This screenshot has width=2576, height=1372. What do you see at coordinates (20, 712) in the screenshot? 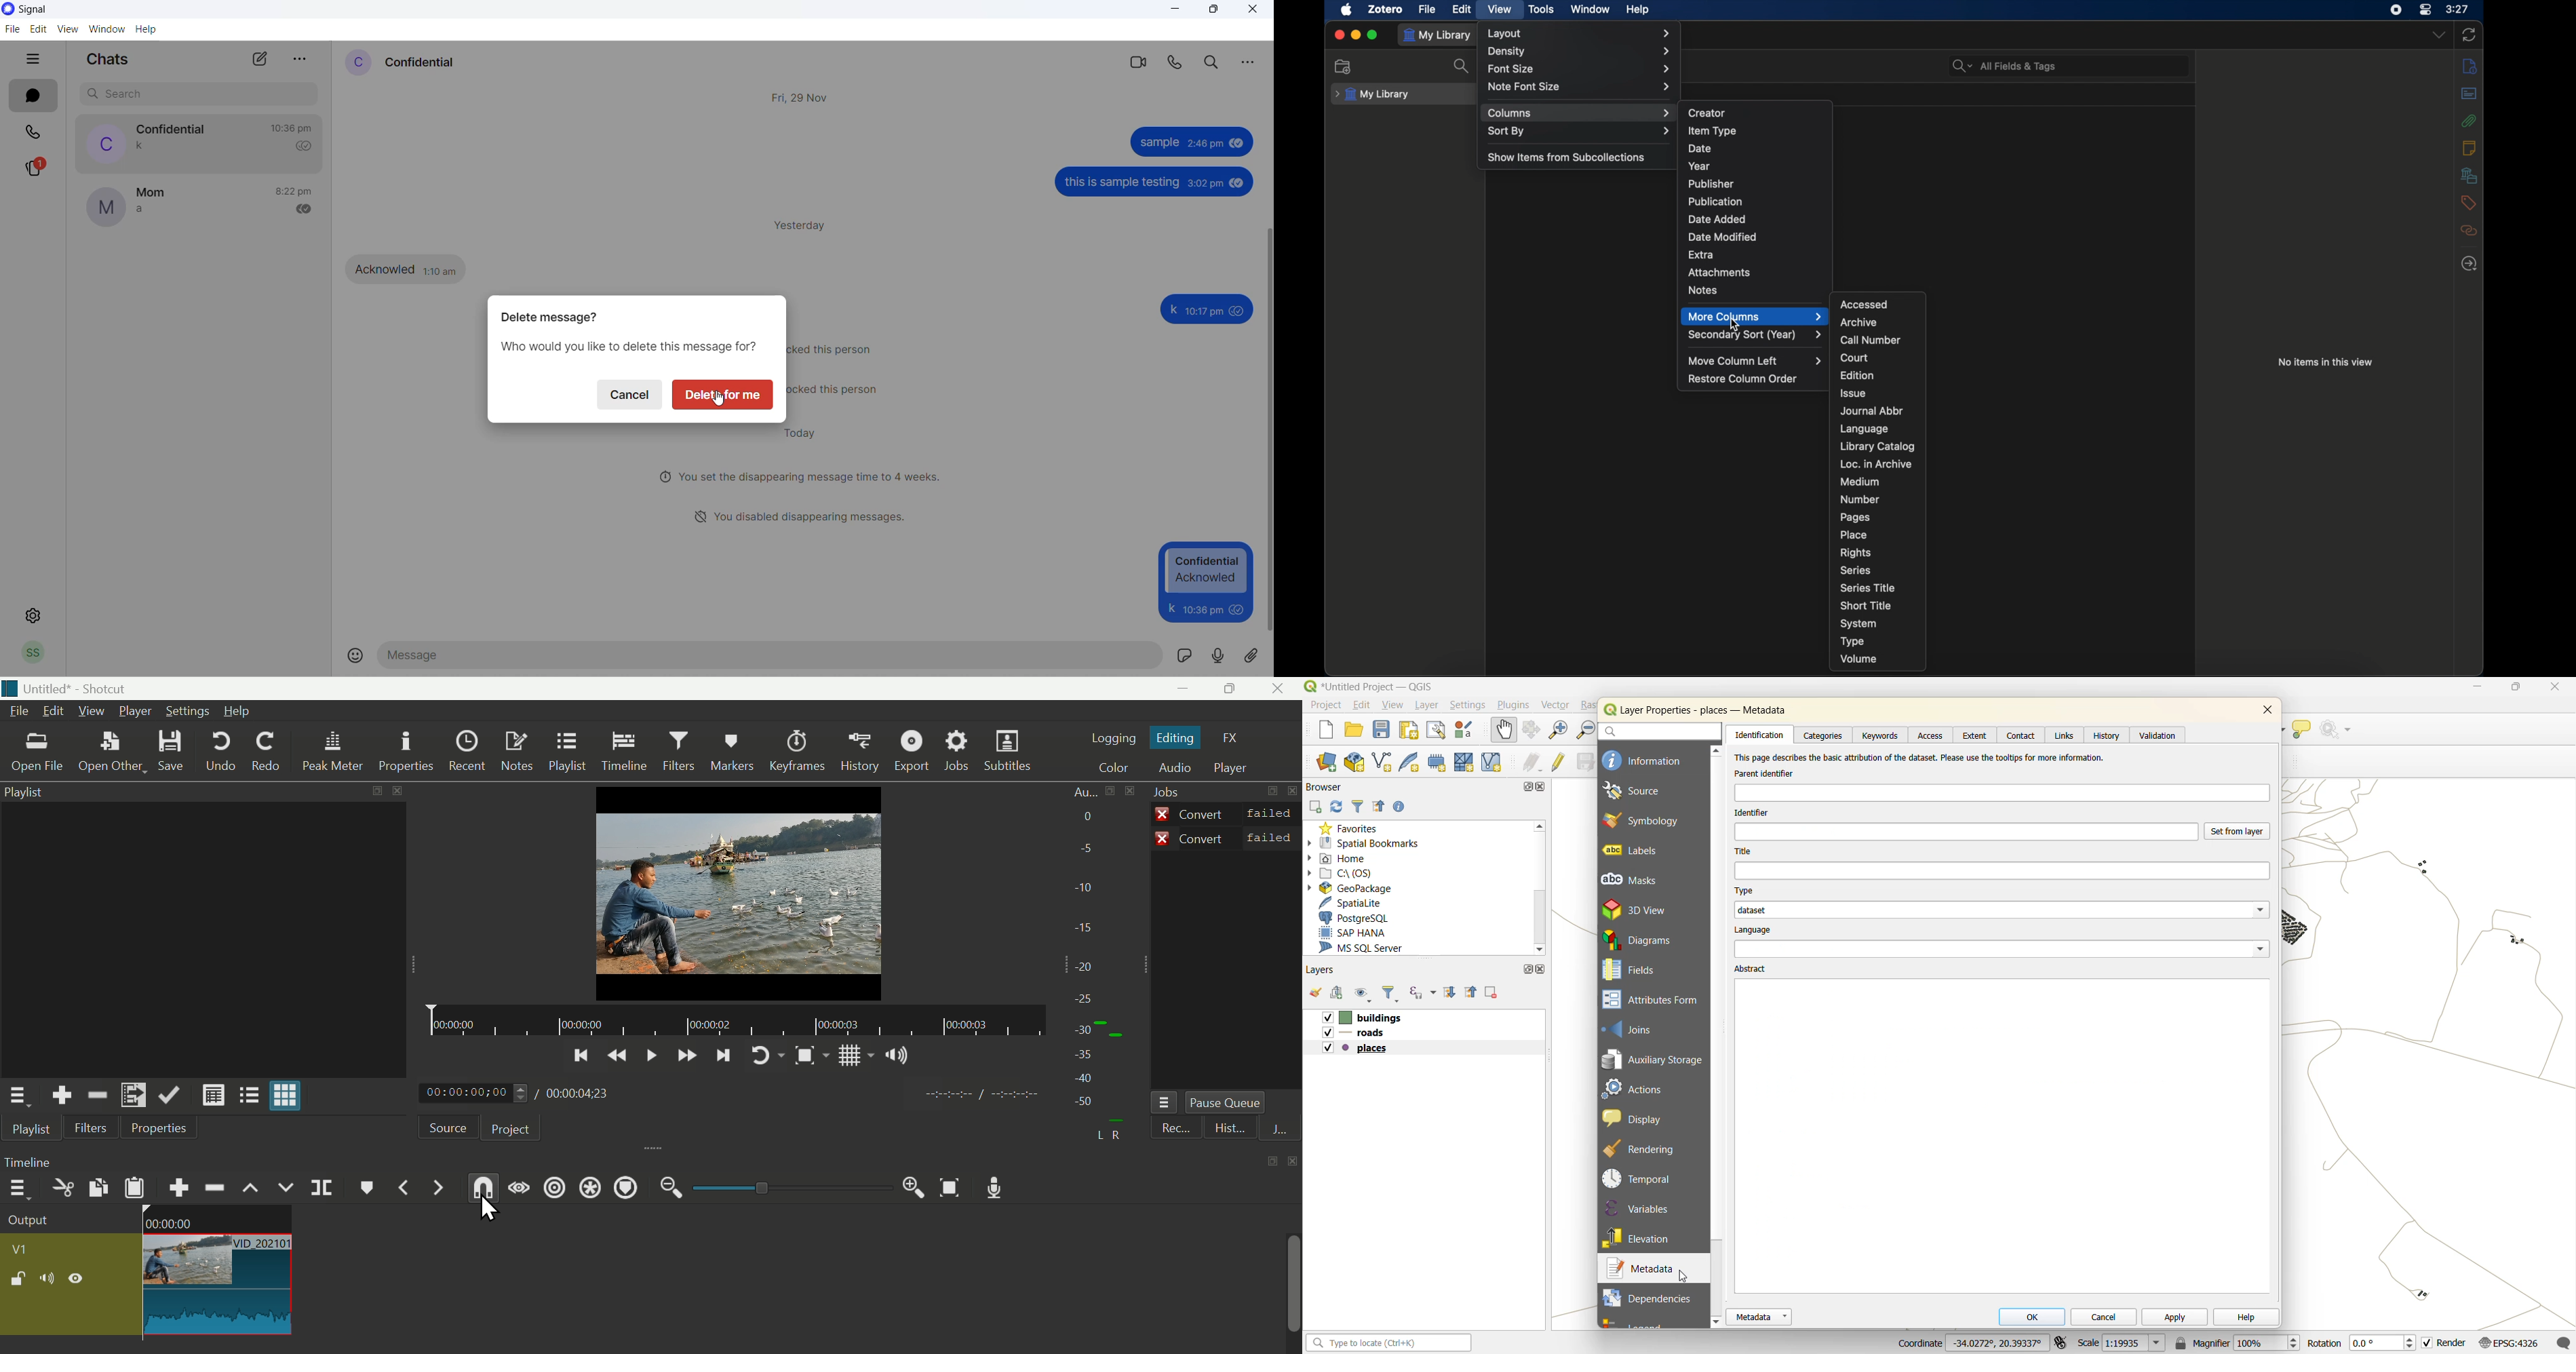
I see `` at bounding box center [20, 712].